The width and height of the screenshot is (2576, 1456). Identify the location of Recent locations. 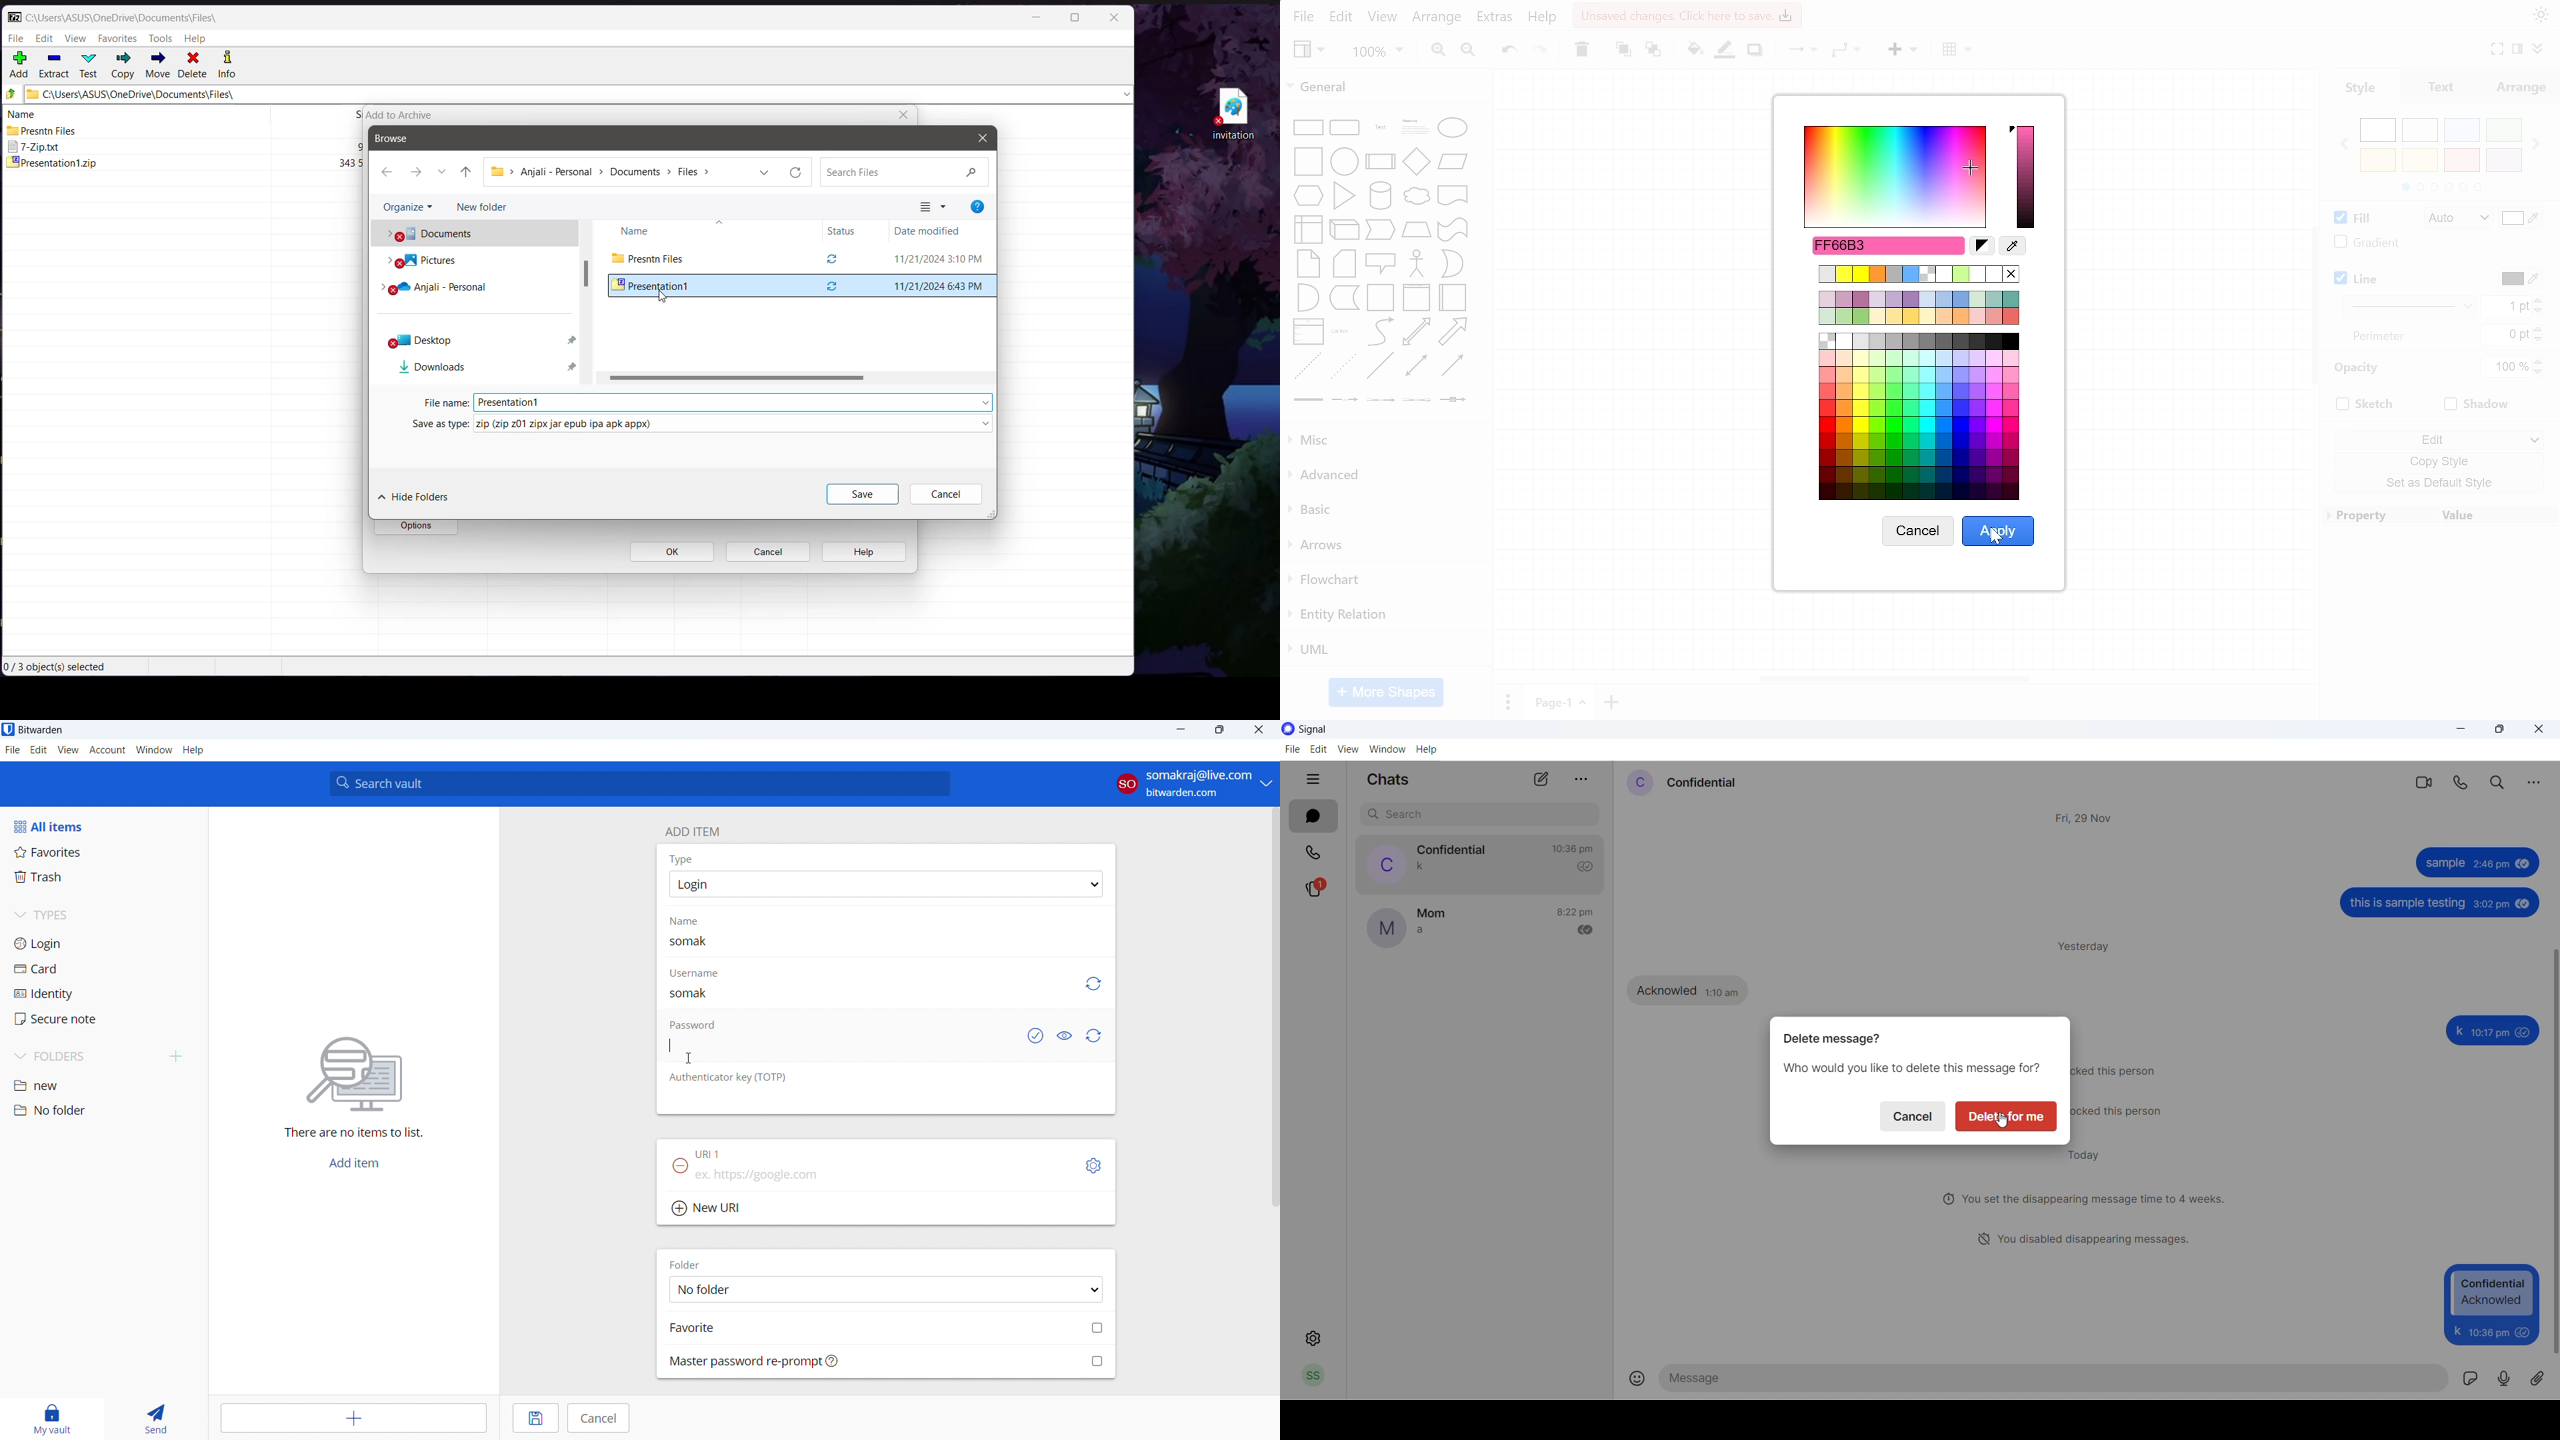
(441, 173).